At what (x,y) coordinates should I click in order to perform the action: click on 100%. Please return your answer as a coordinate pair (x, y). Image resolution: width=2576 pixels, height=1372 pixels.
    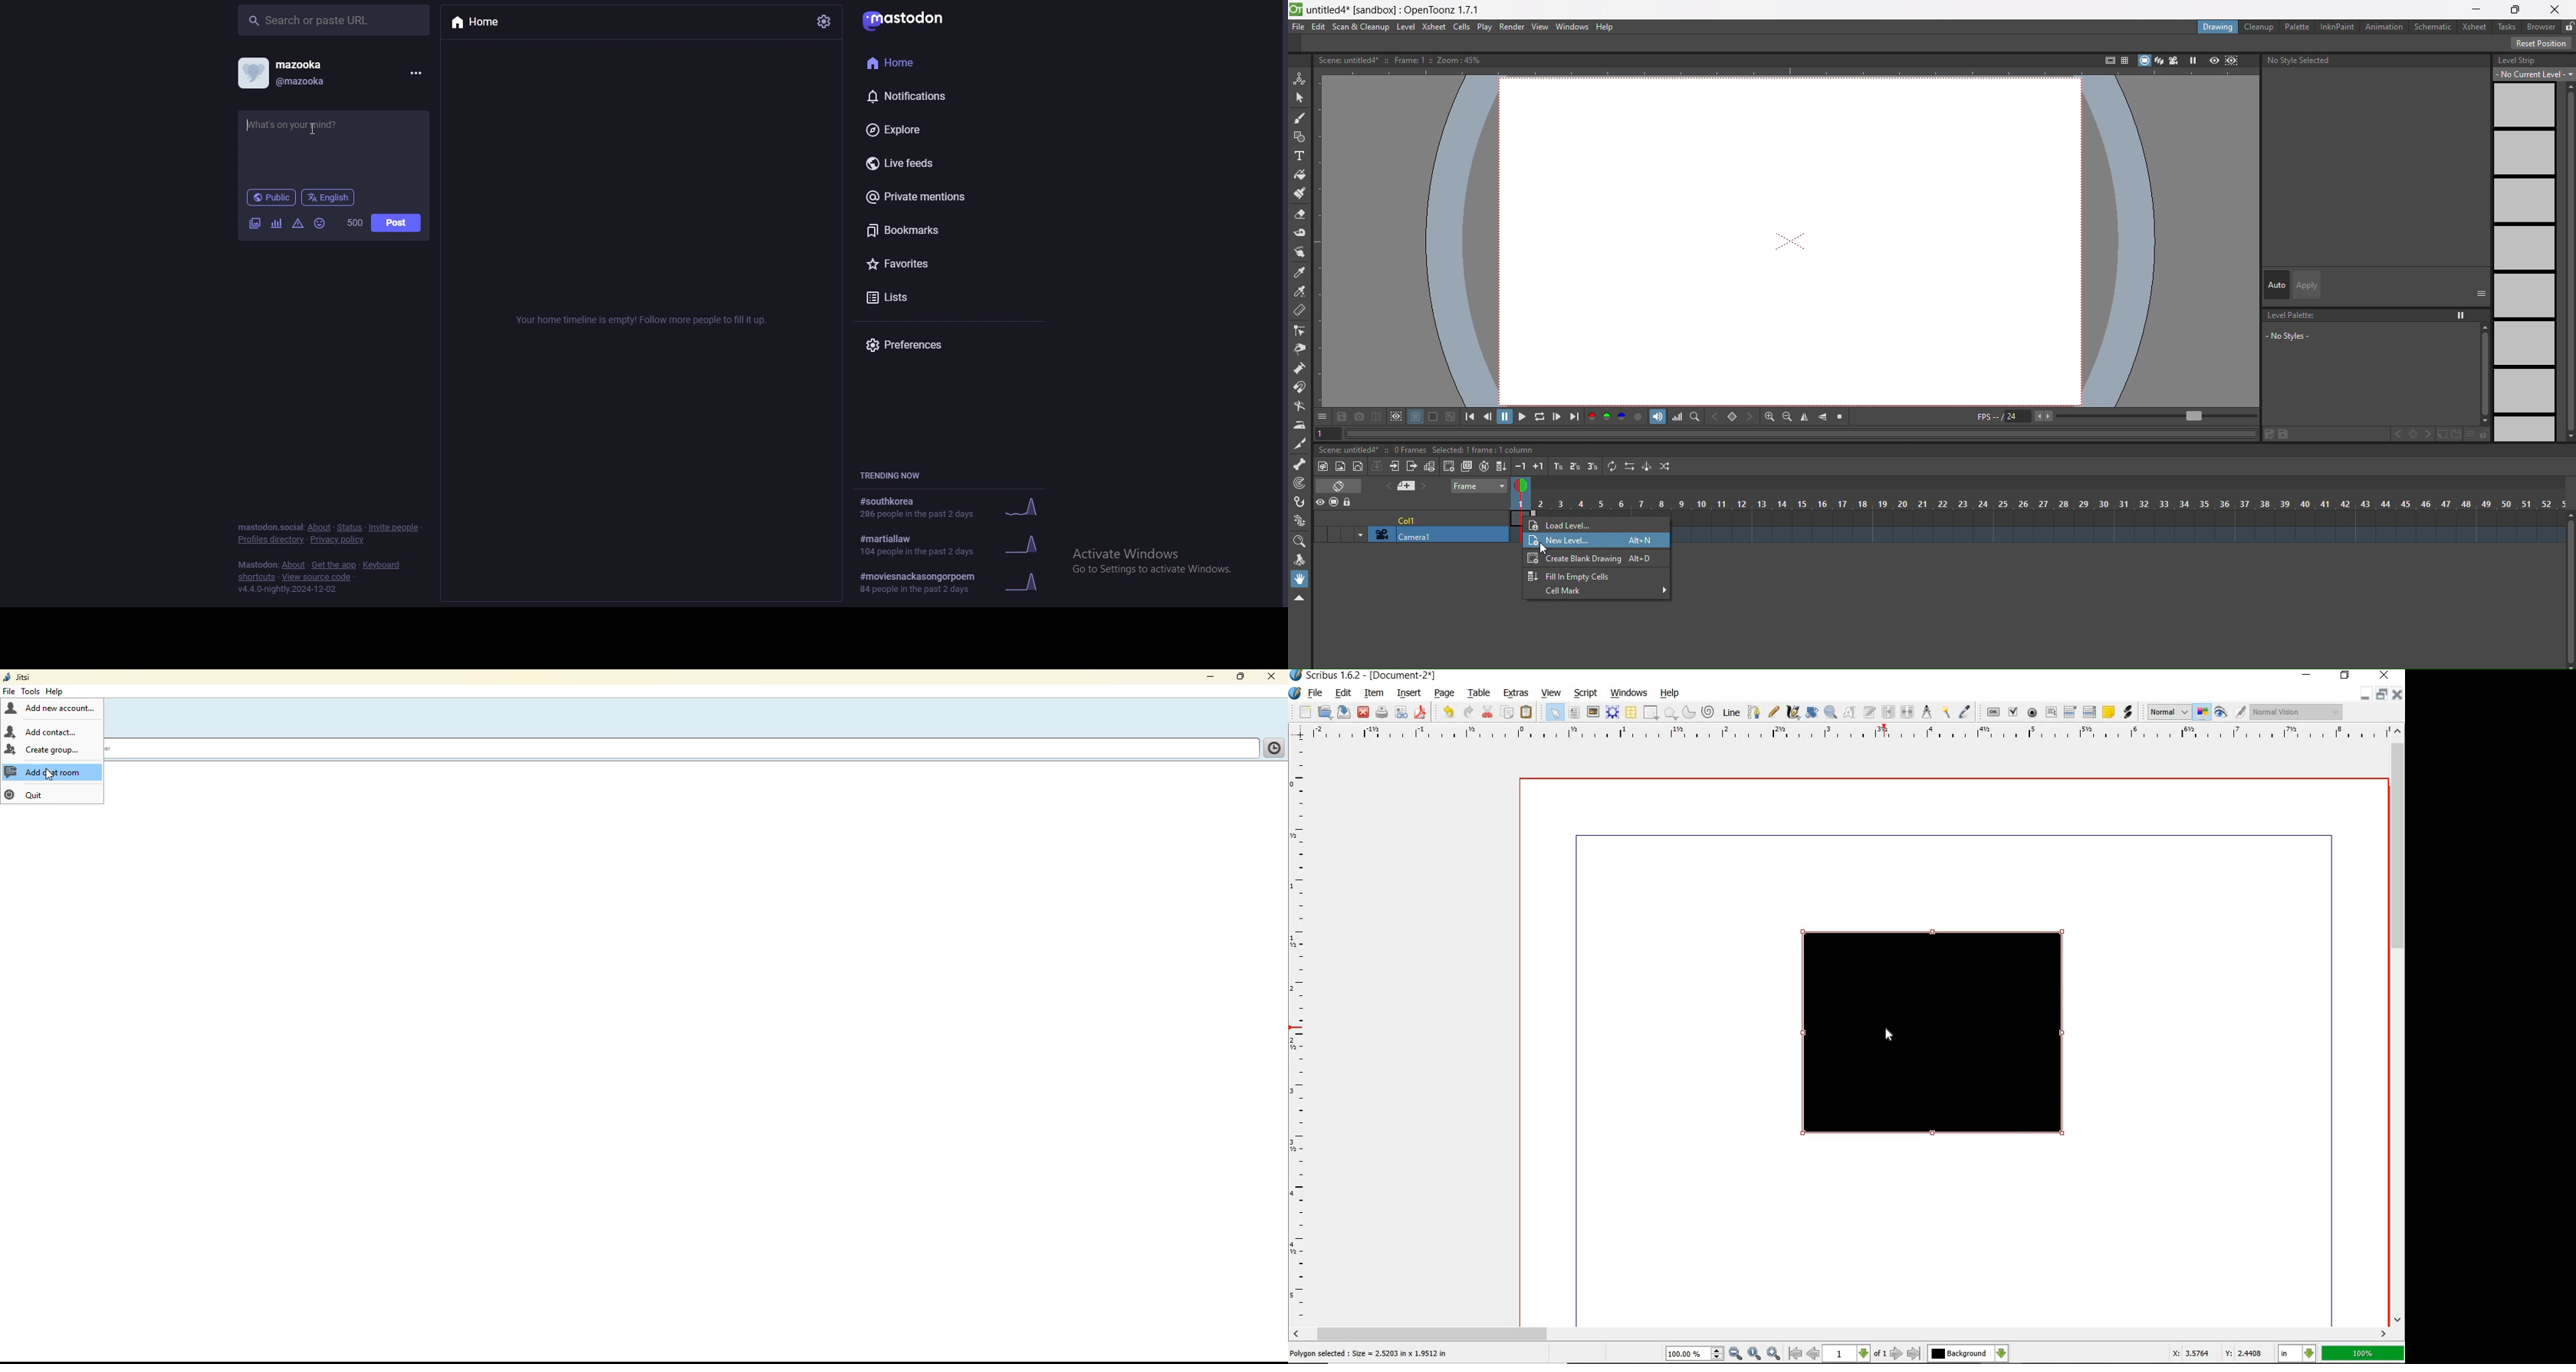
    Looking at the image, I should click on (2363, 1354).